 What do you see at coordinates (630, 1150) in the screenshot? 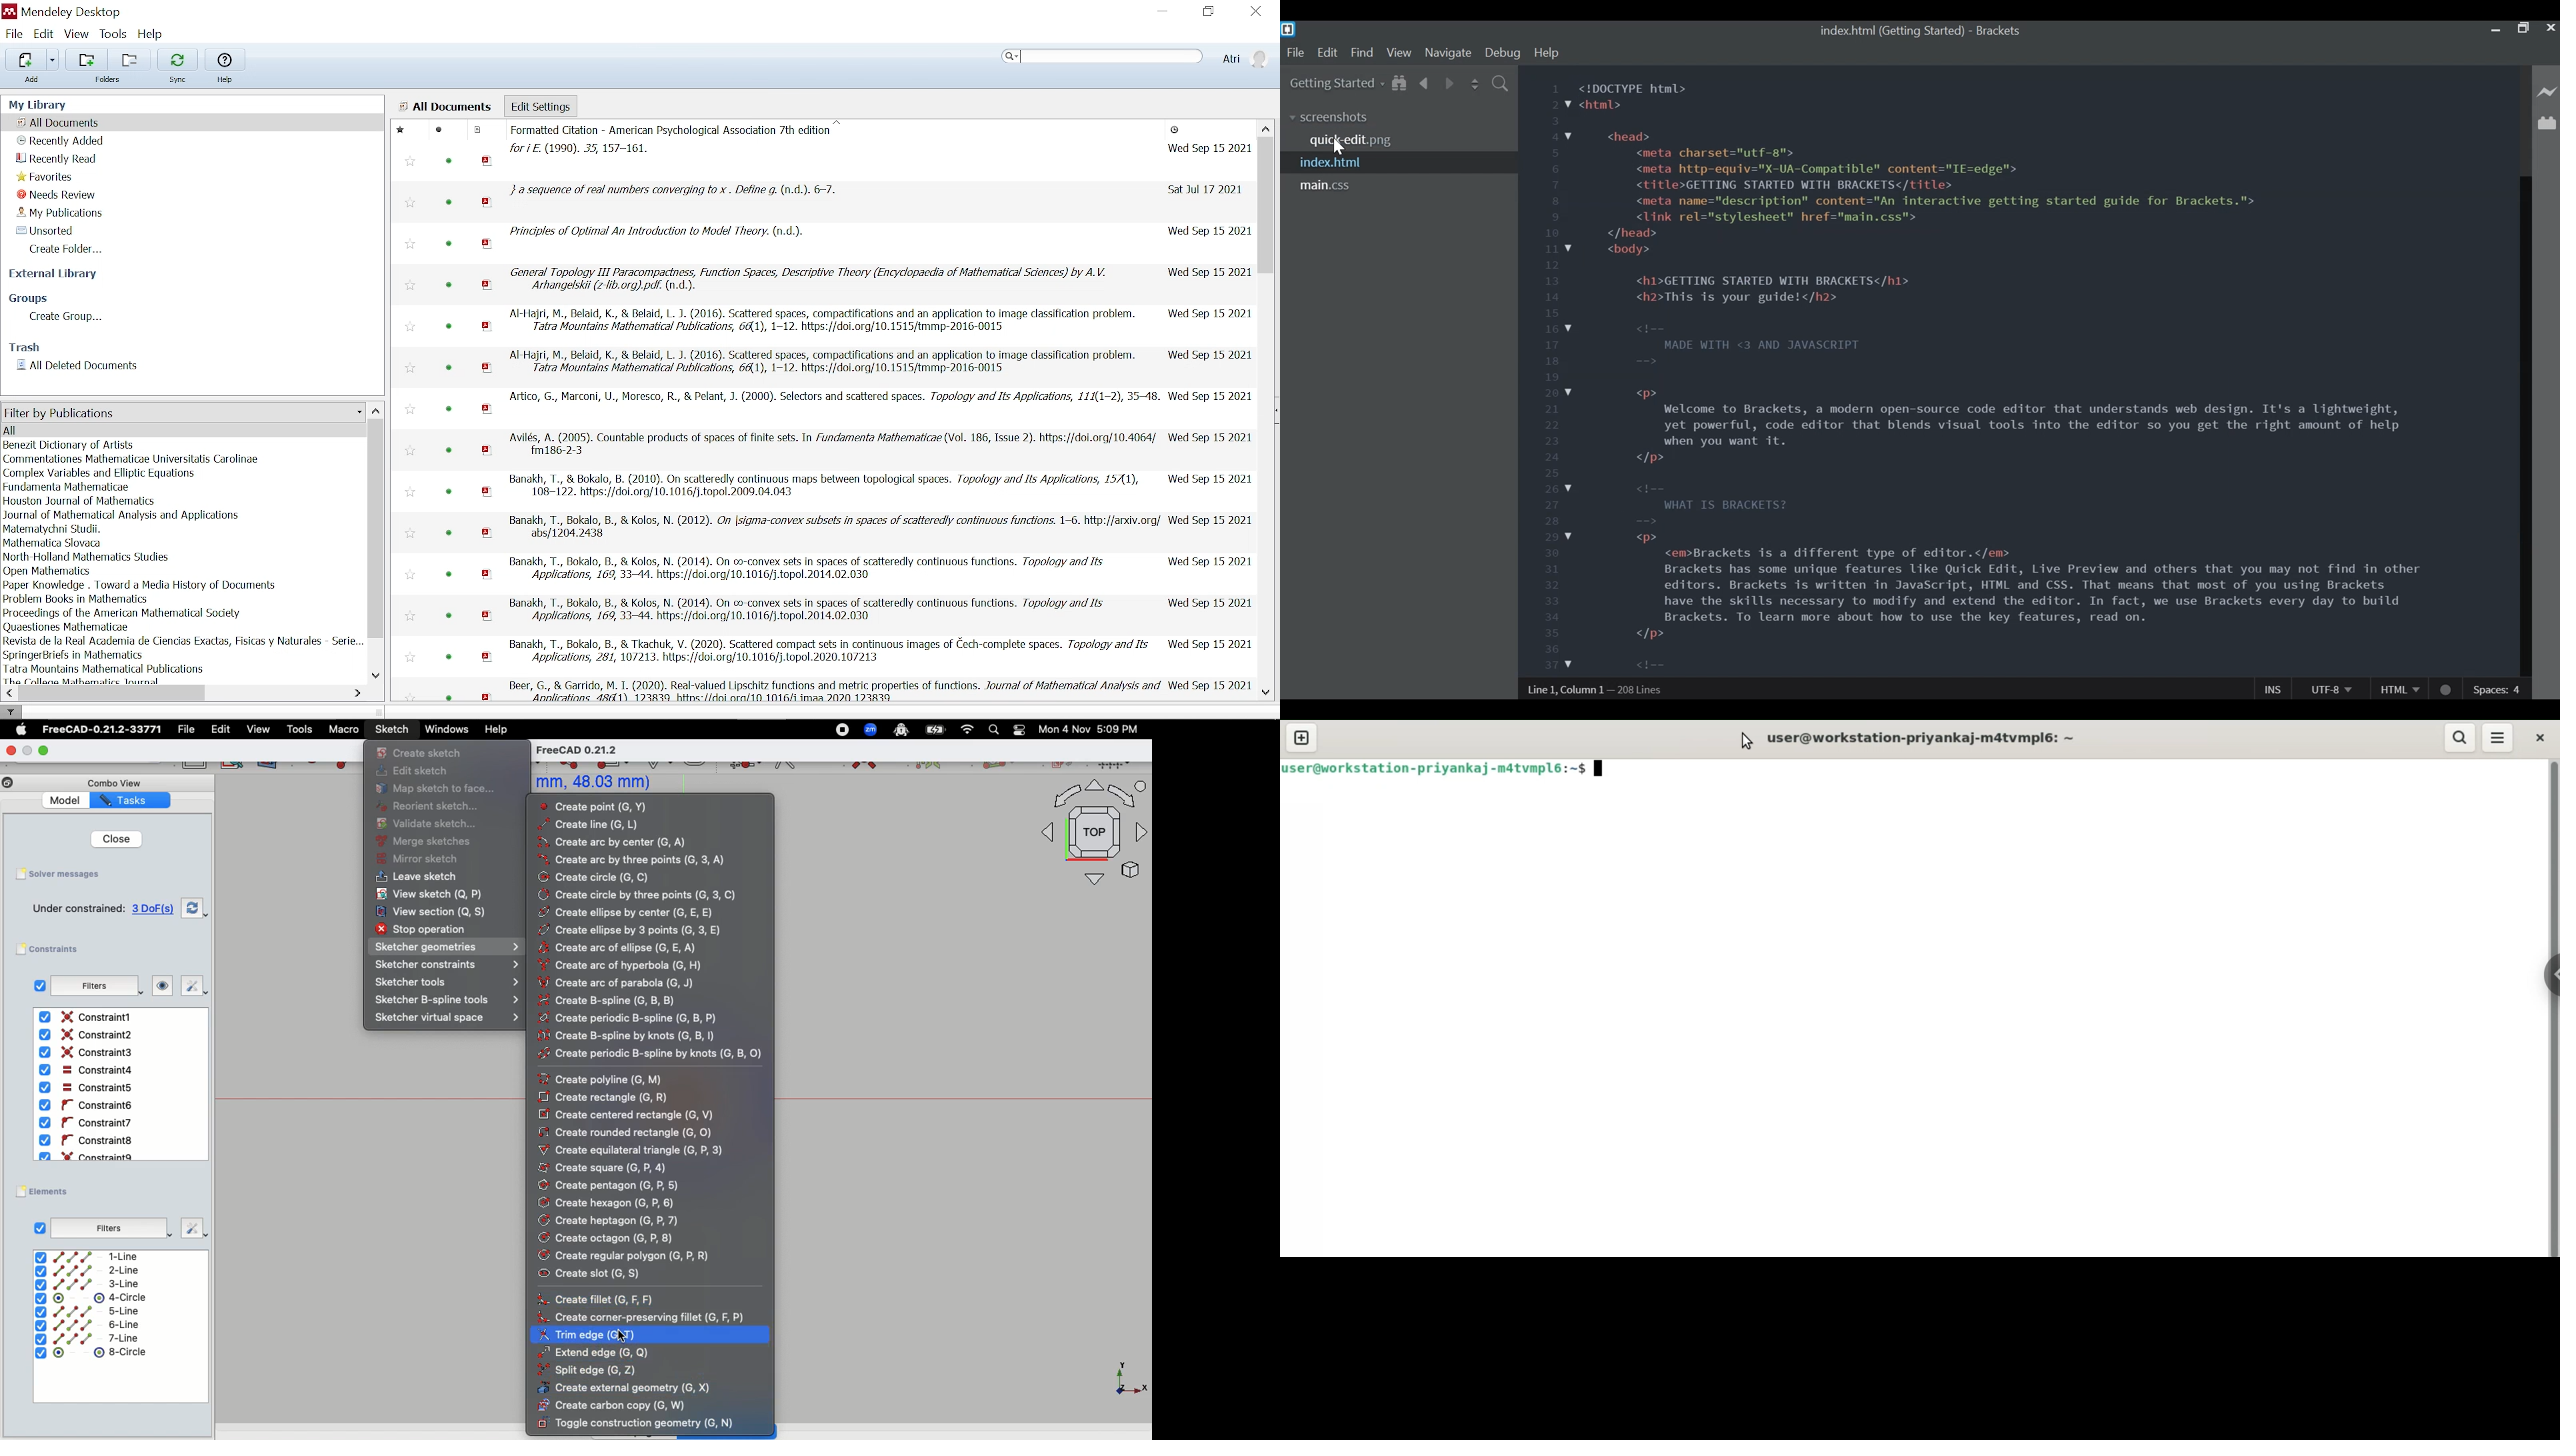
I see `Create equilateral triangle` at bounding box center [630, 1150].